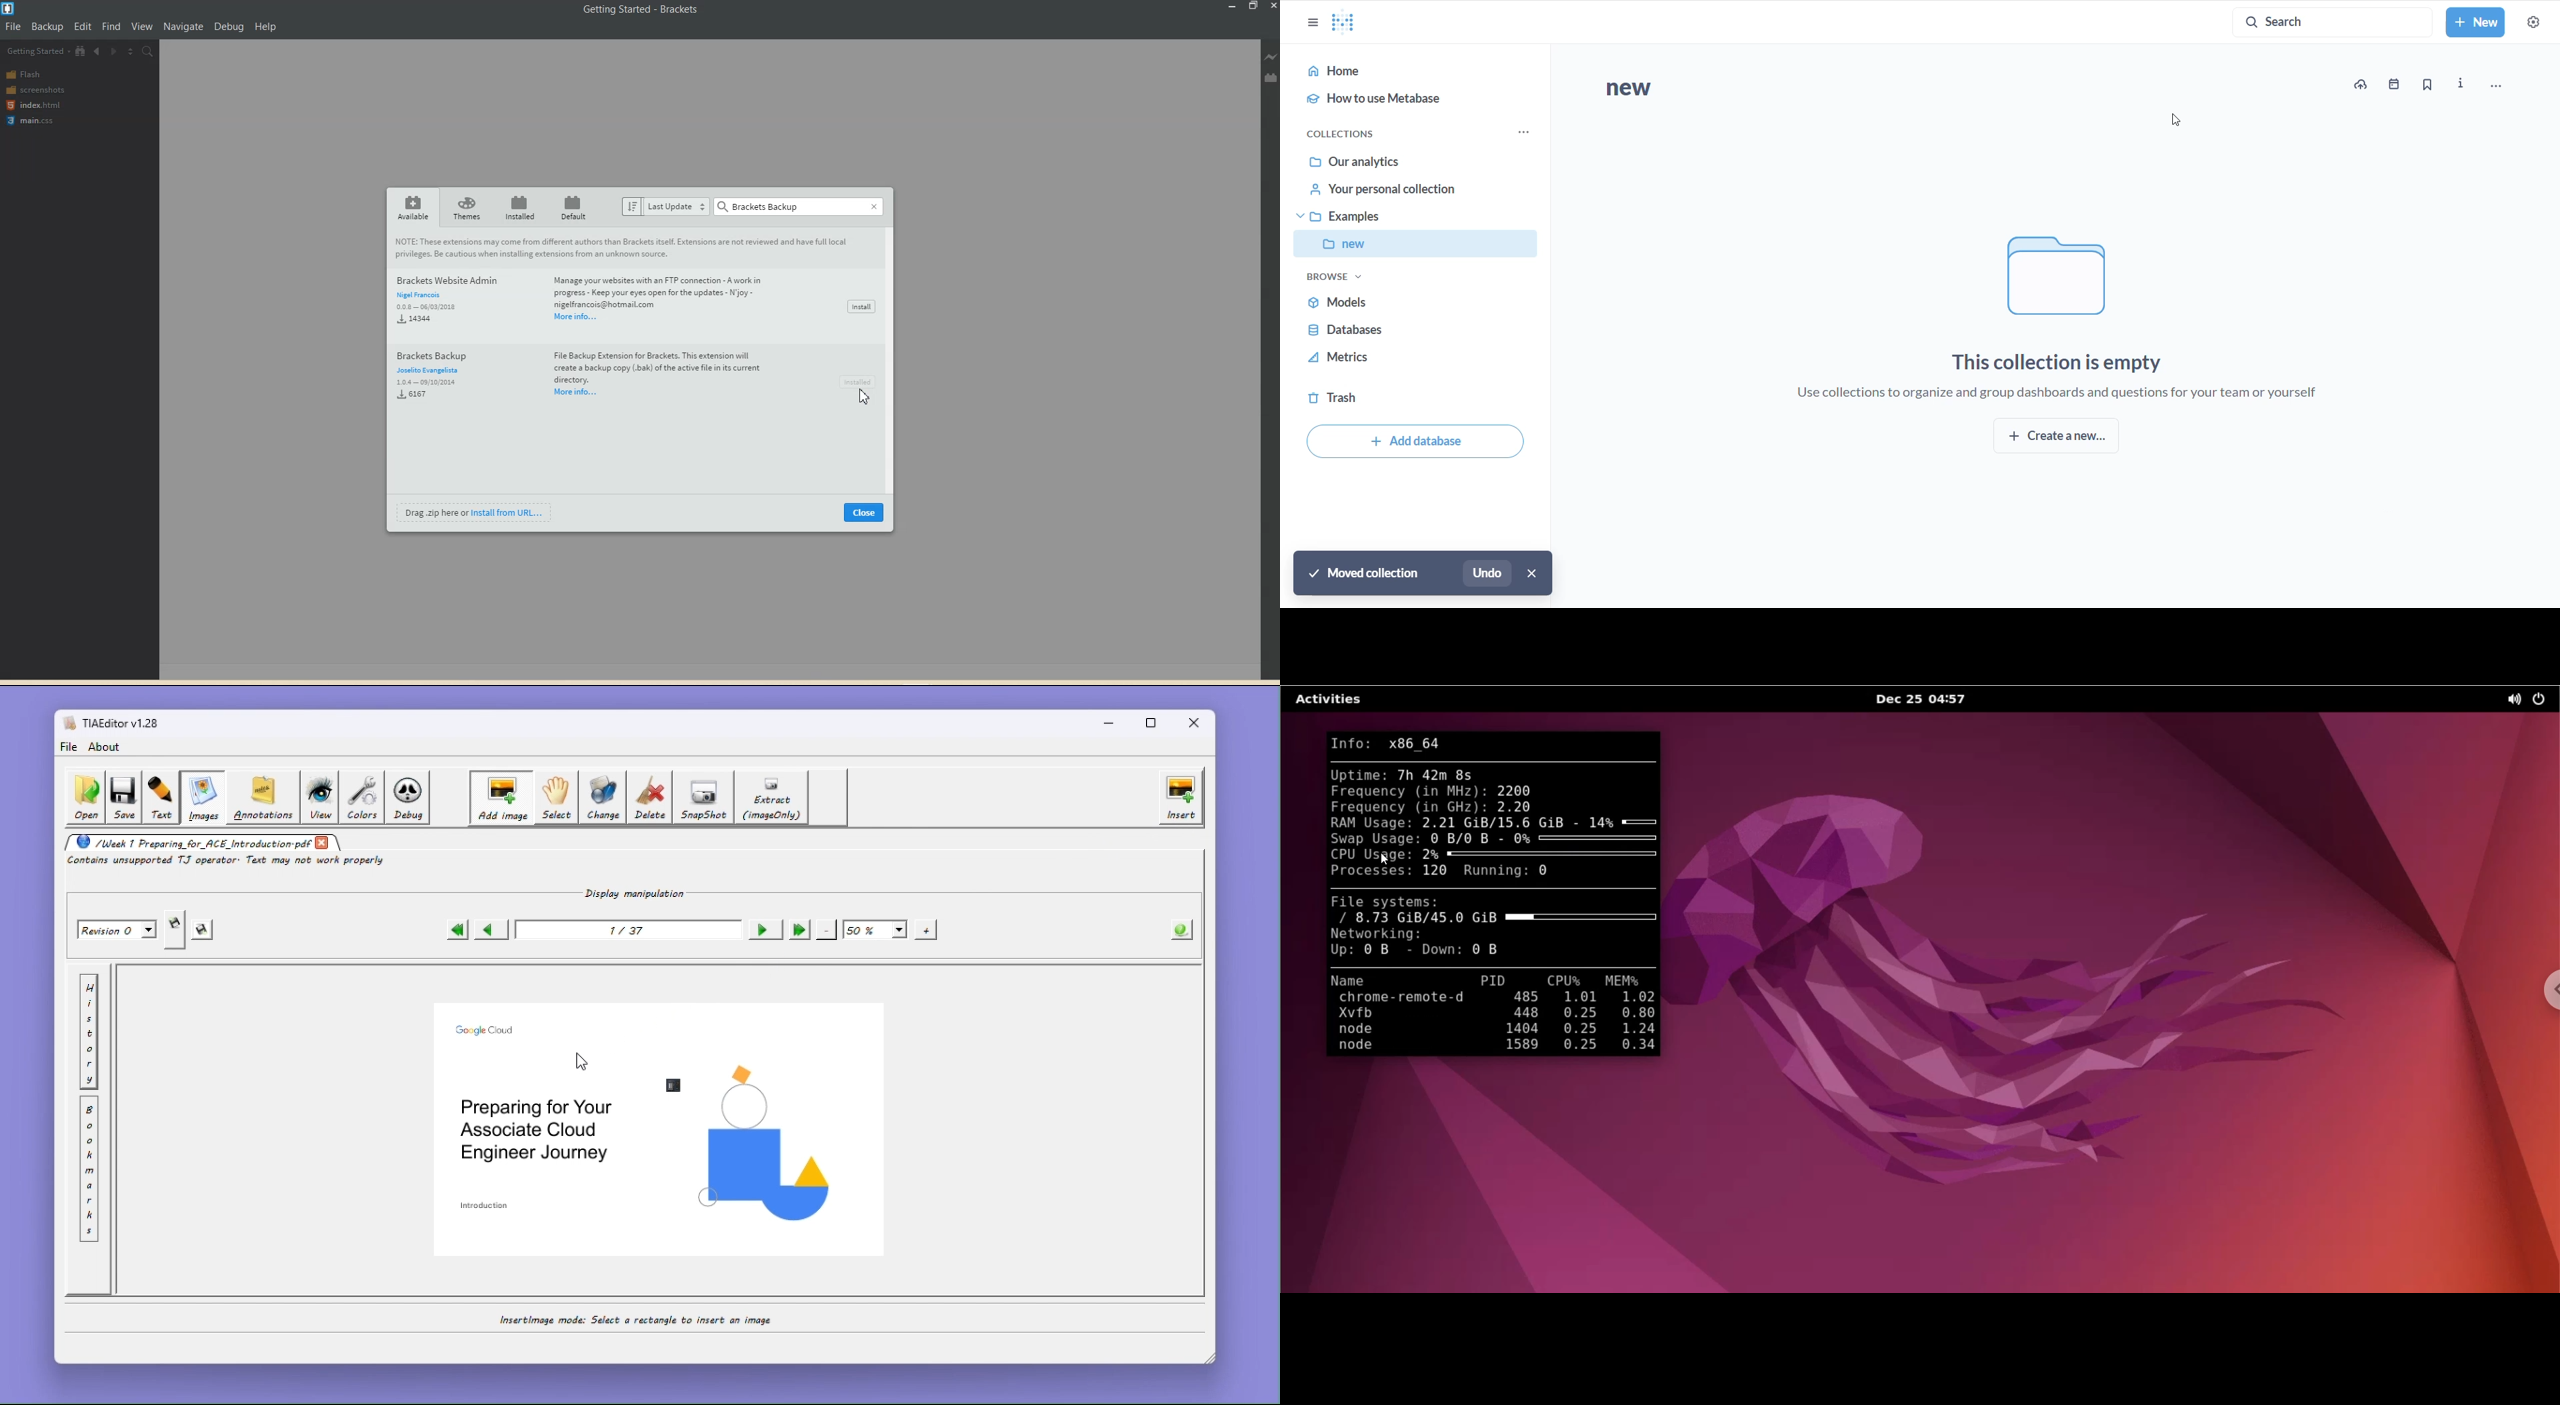 The height and width of the screenshot is (1428, 2576). I want to click on Live Preview, so click(1271, 57).